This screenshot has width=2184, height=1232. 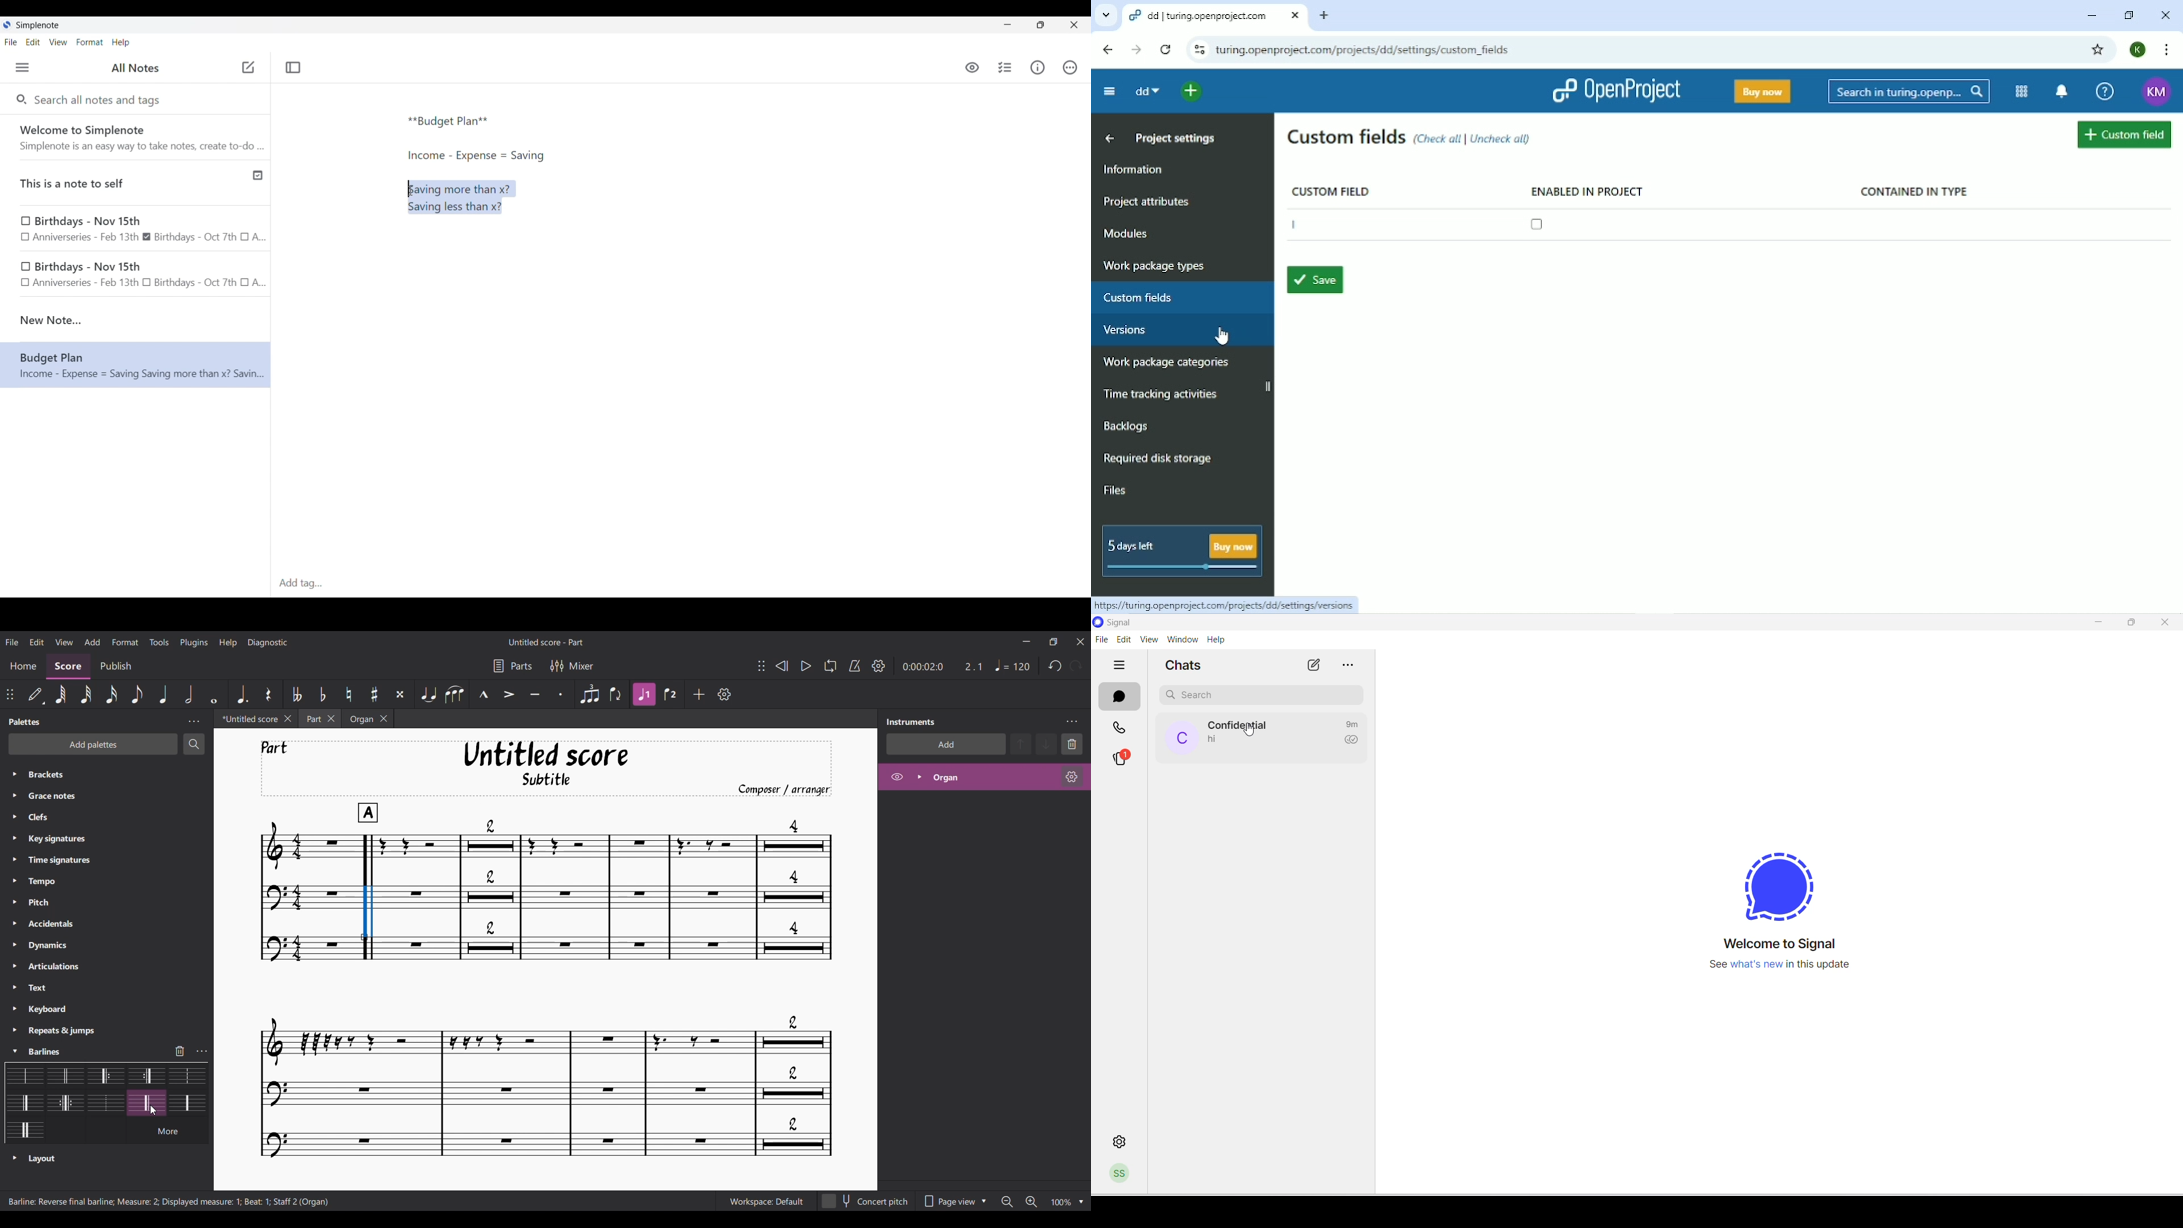 What do you see at coordinates (136, 183) in the screenshot?
I see `Published note indicated by check icon` at bounding box center [136, 183].